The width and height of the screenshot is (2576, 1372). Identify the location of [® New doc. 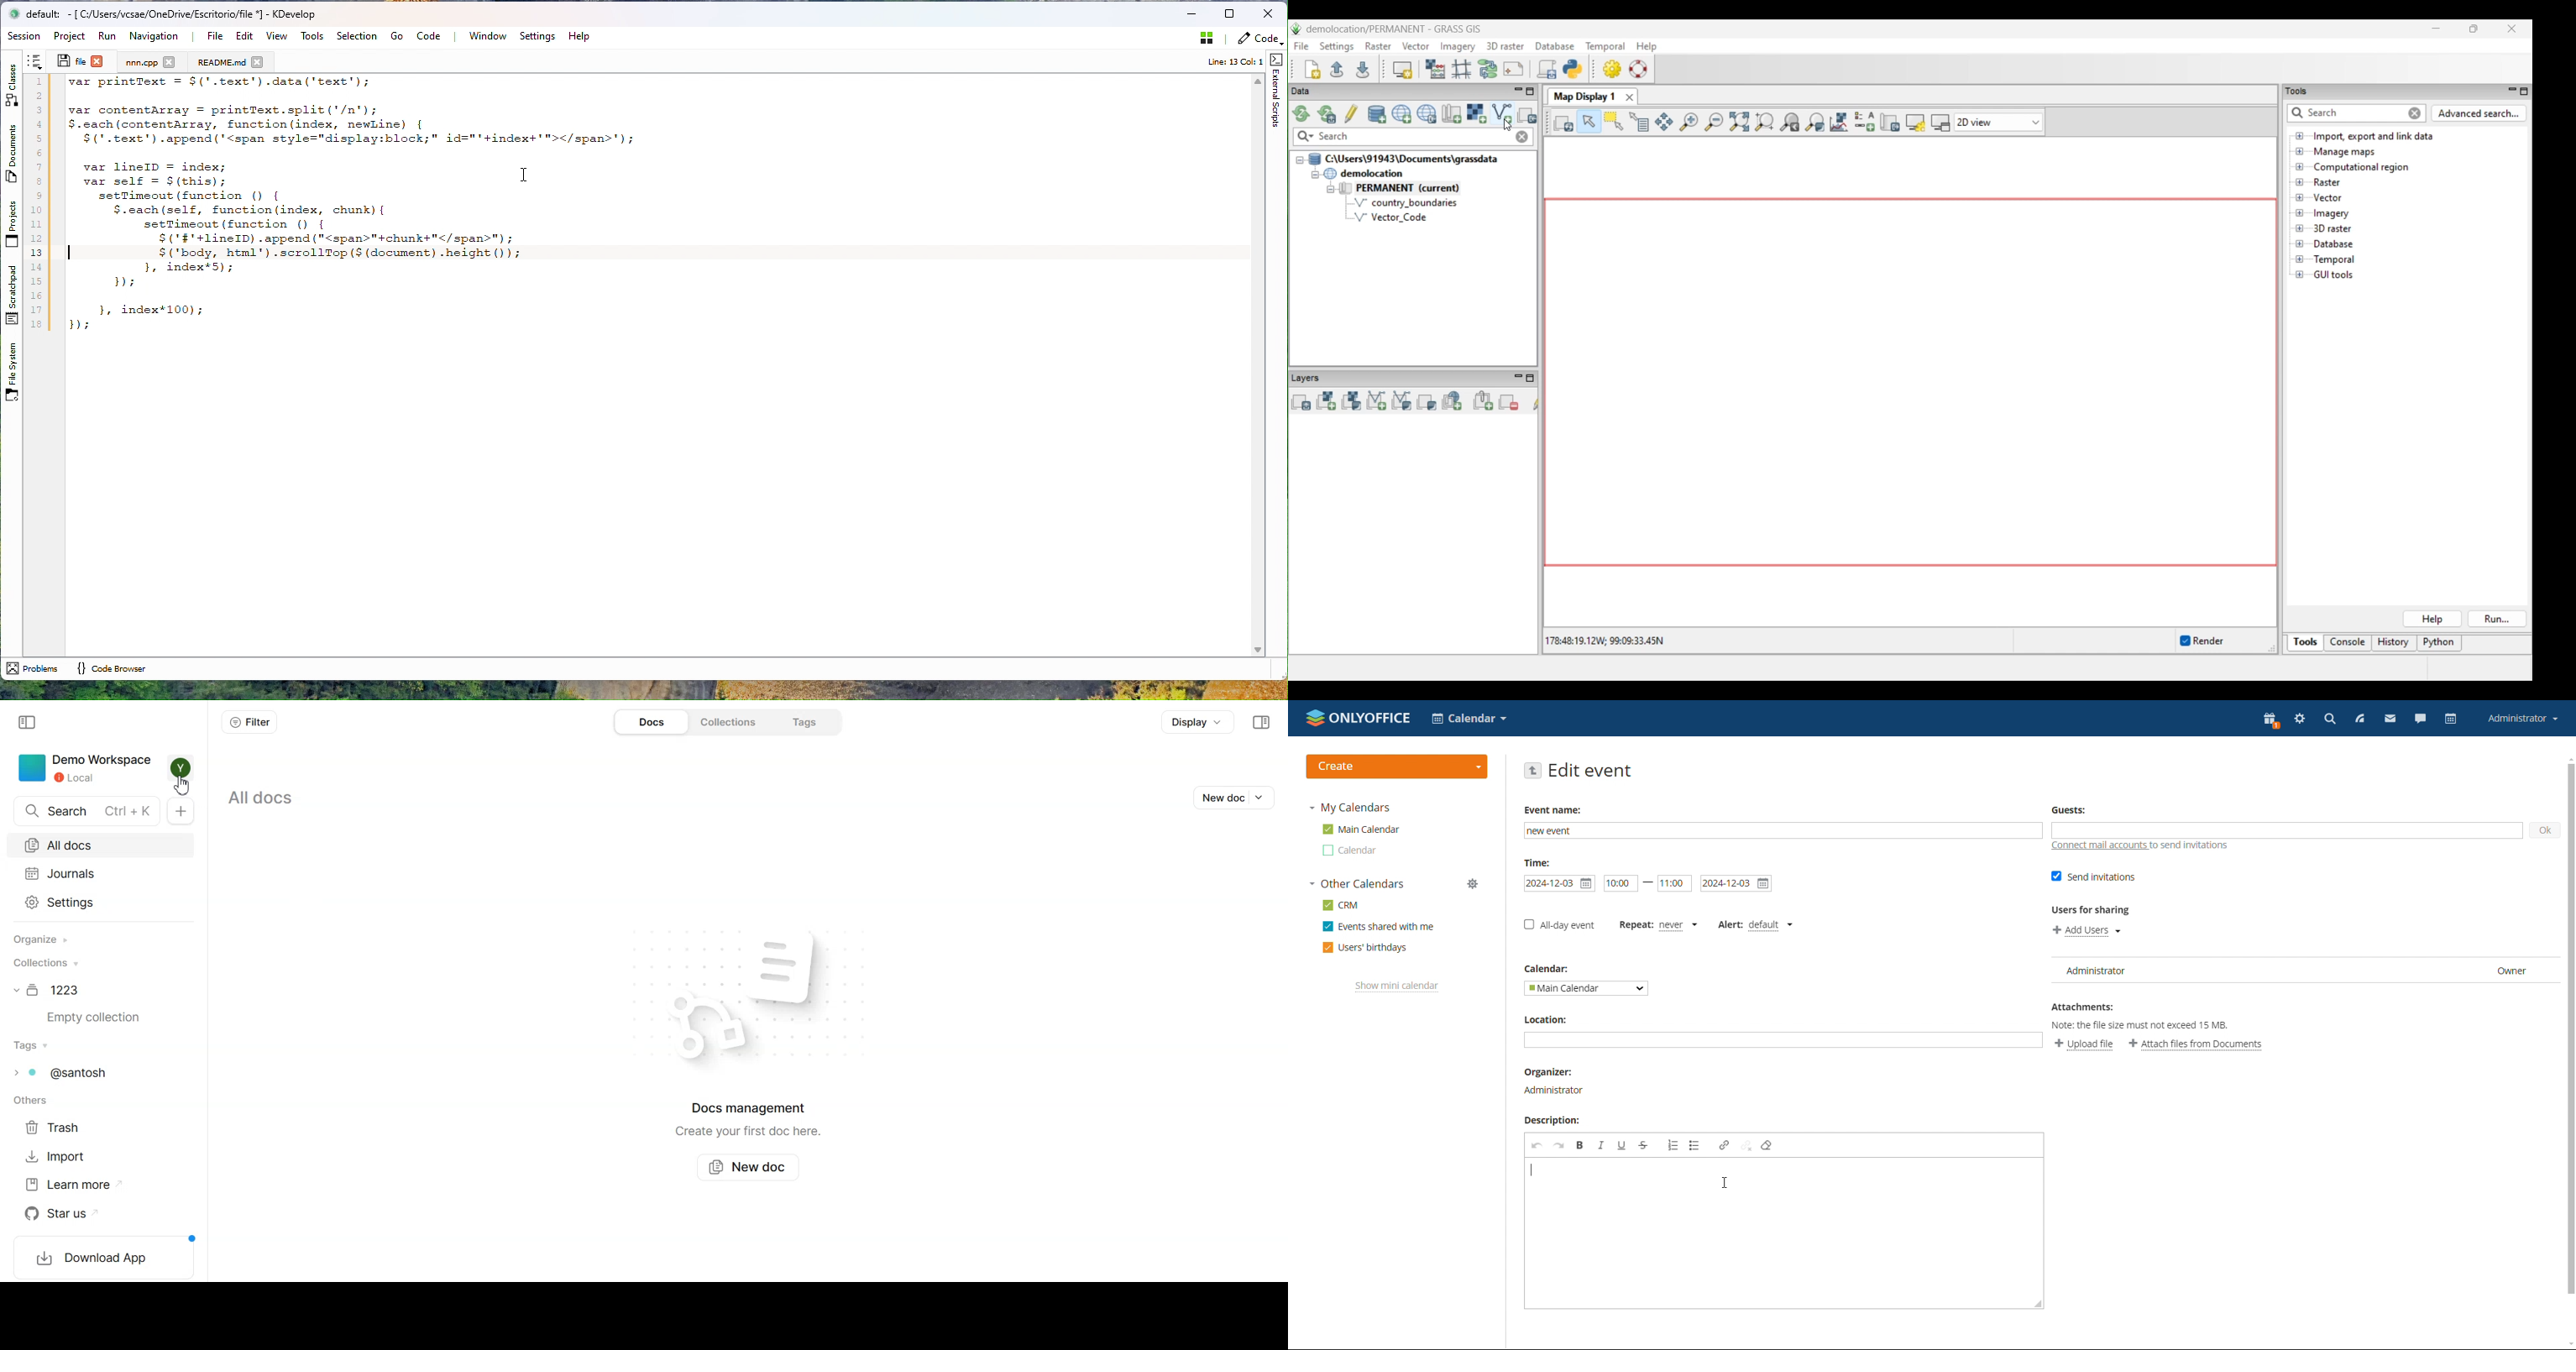
(751, 1166).